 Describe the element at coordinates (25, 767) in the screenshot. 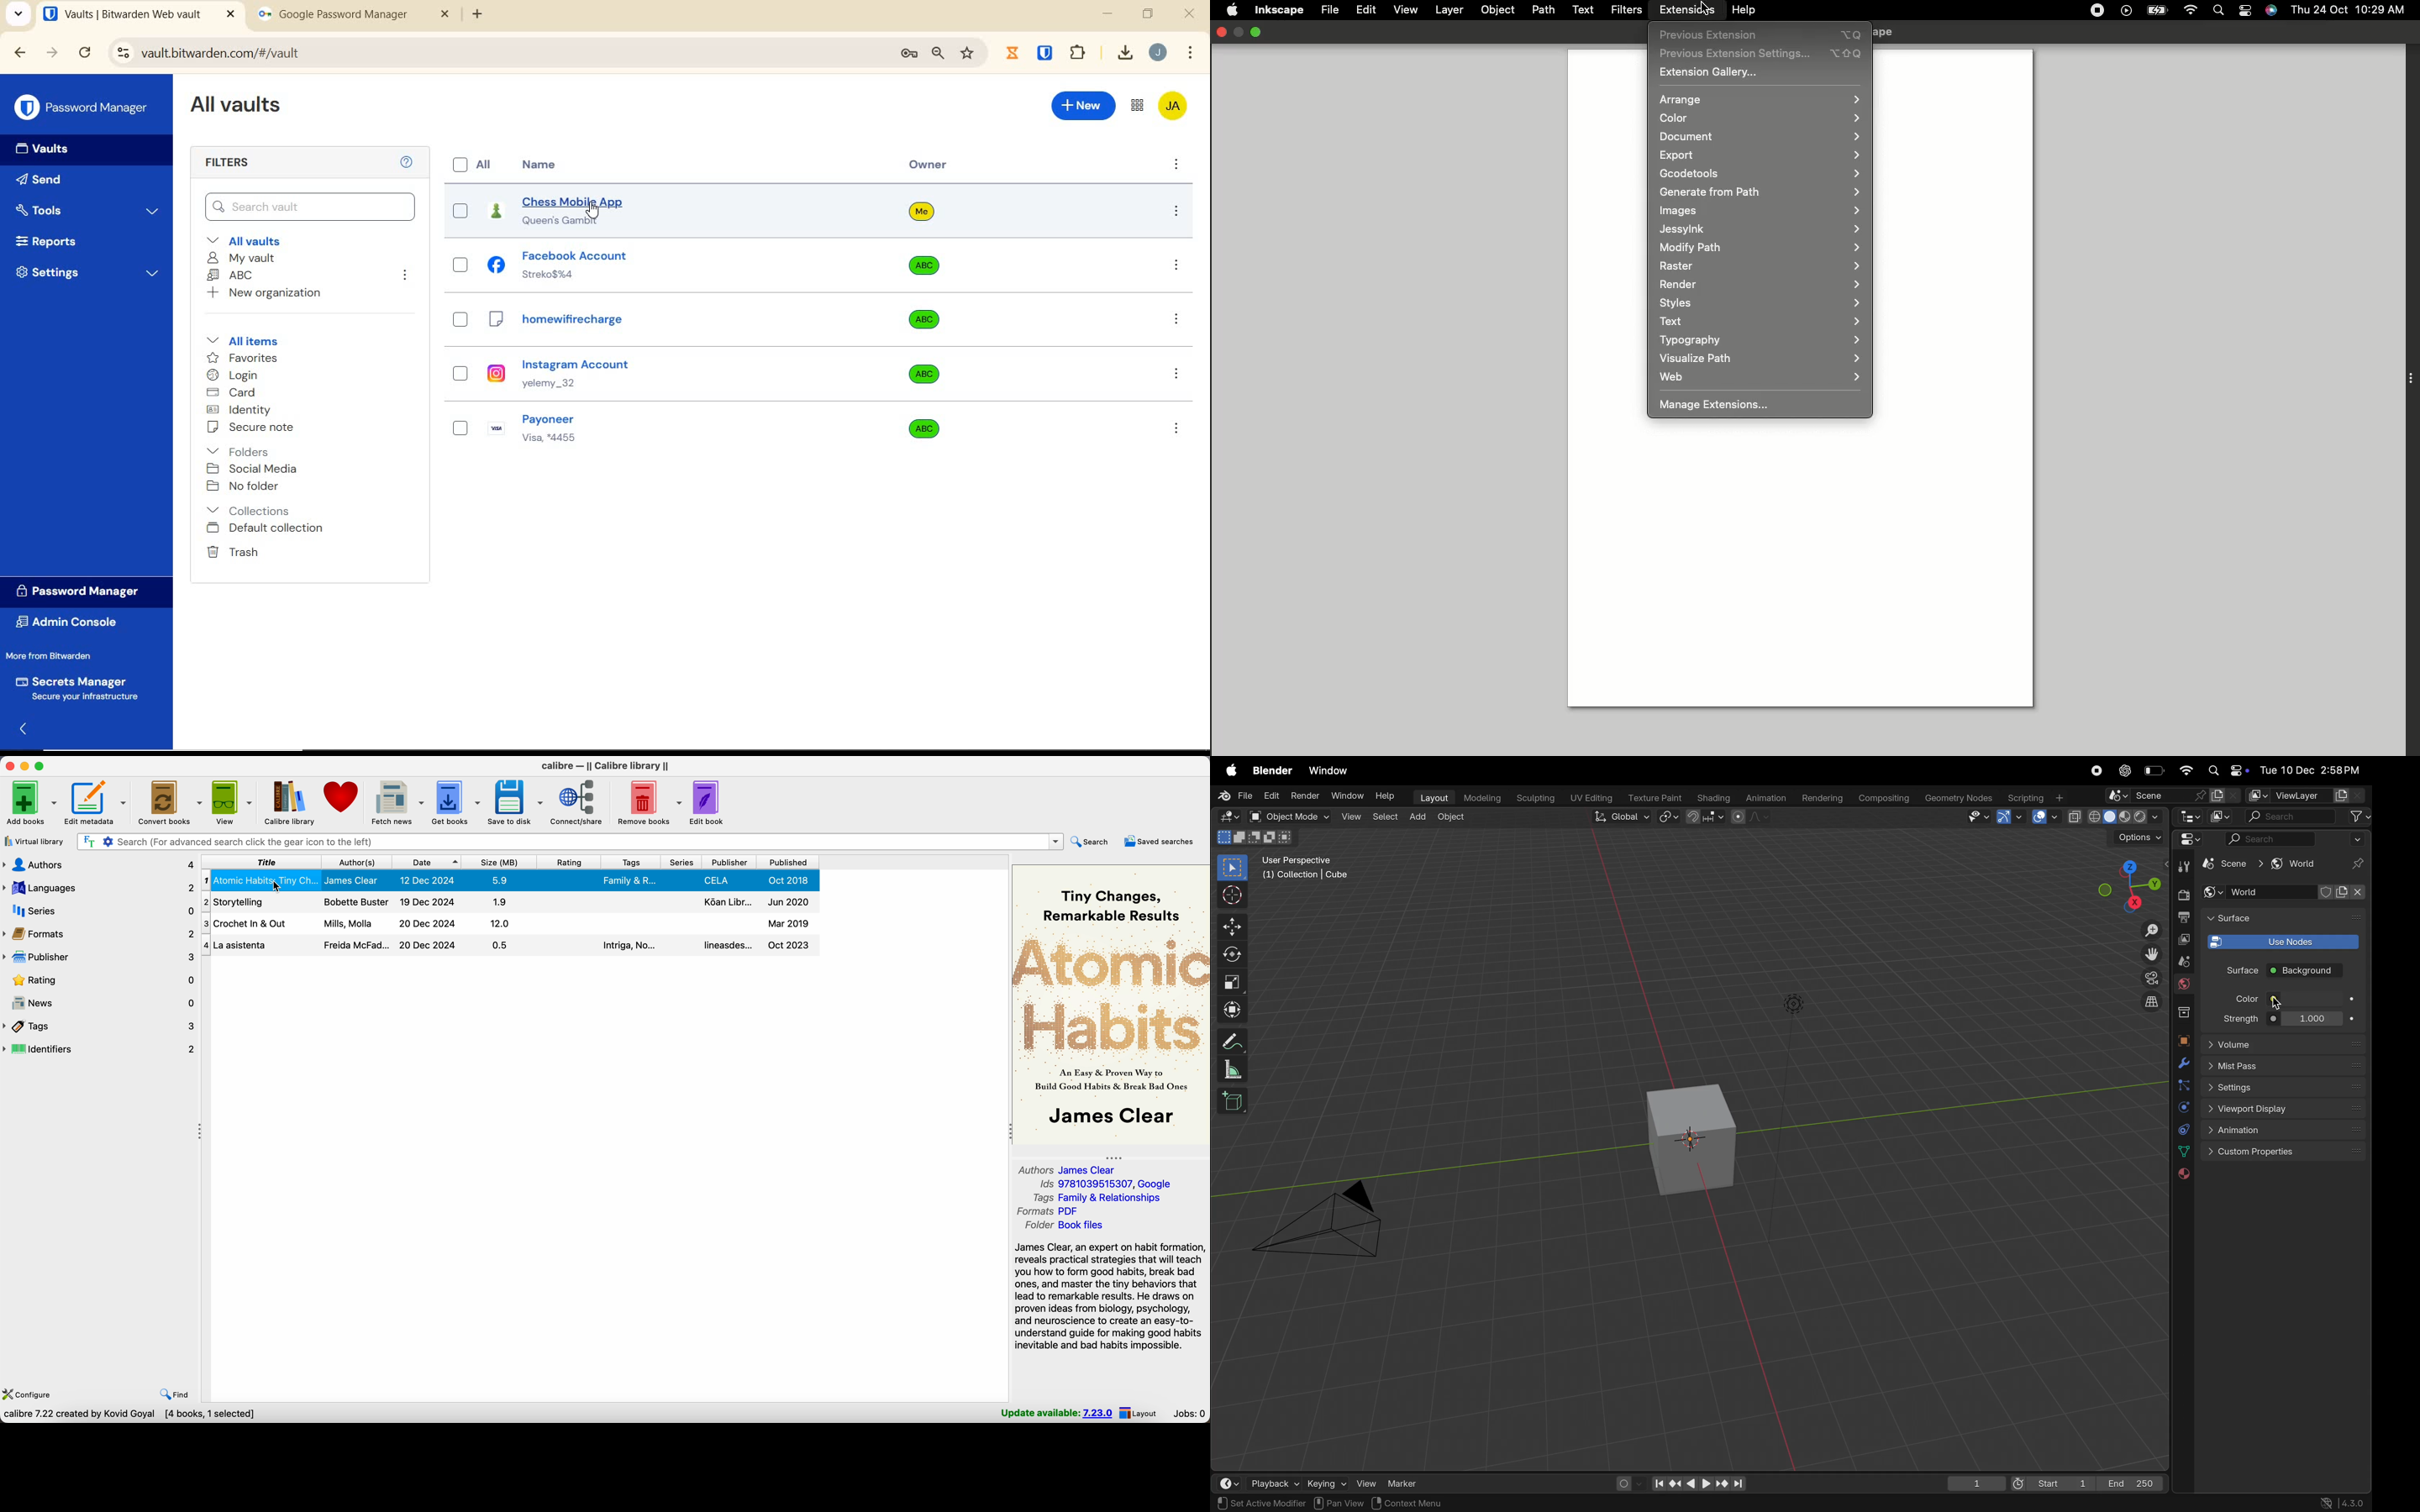

I see `minimize calibre` at that location.